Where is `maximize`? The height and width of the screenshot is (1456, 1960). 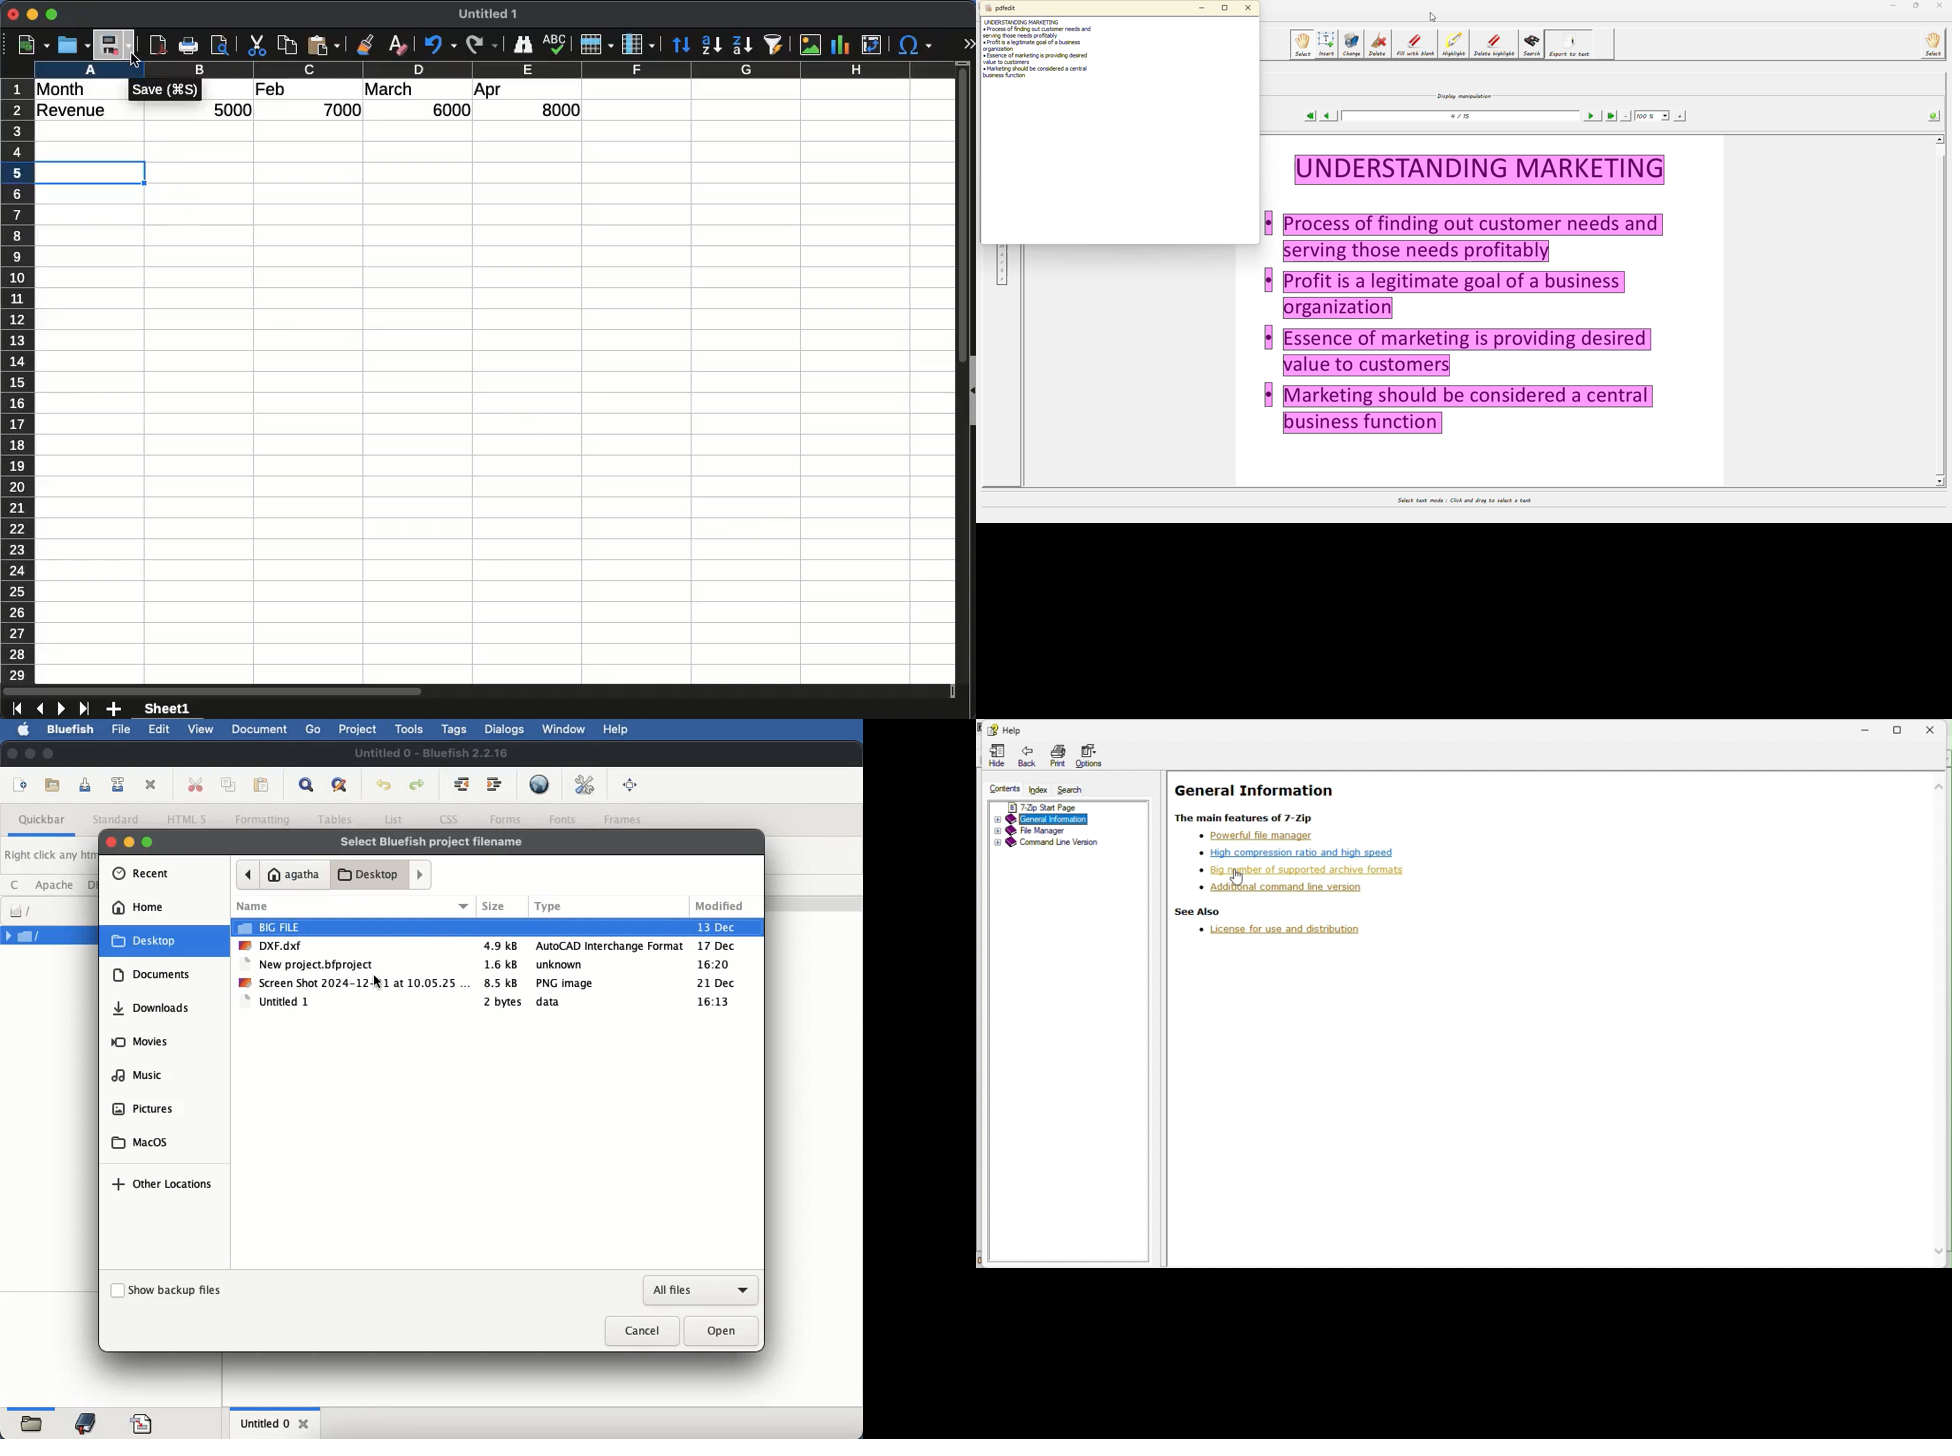 maximize is located at coordinates (53, 14).